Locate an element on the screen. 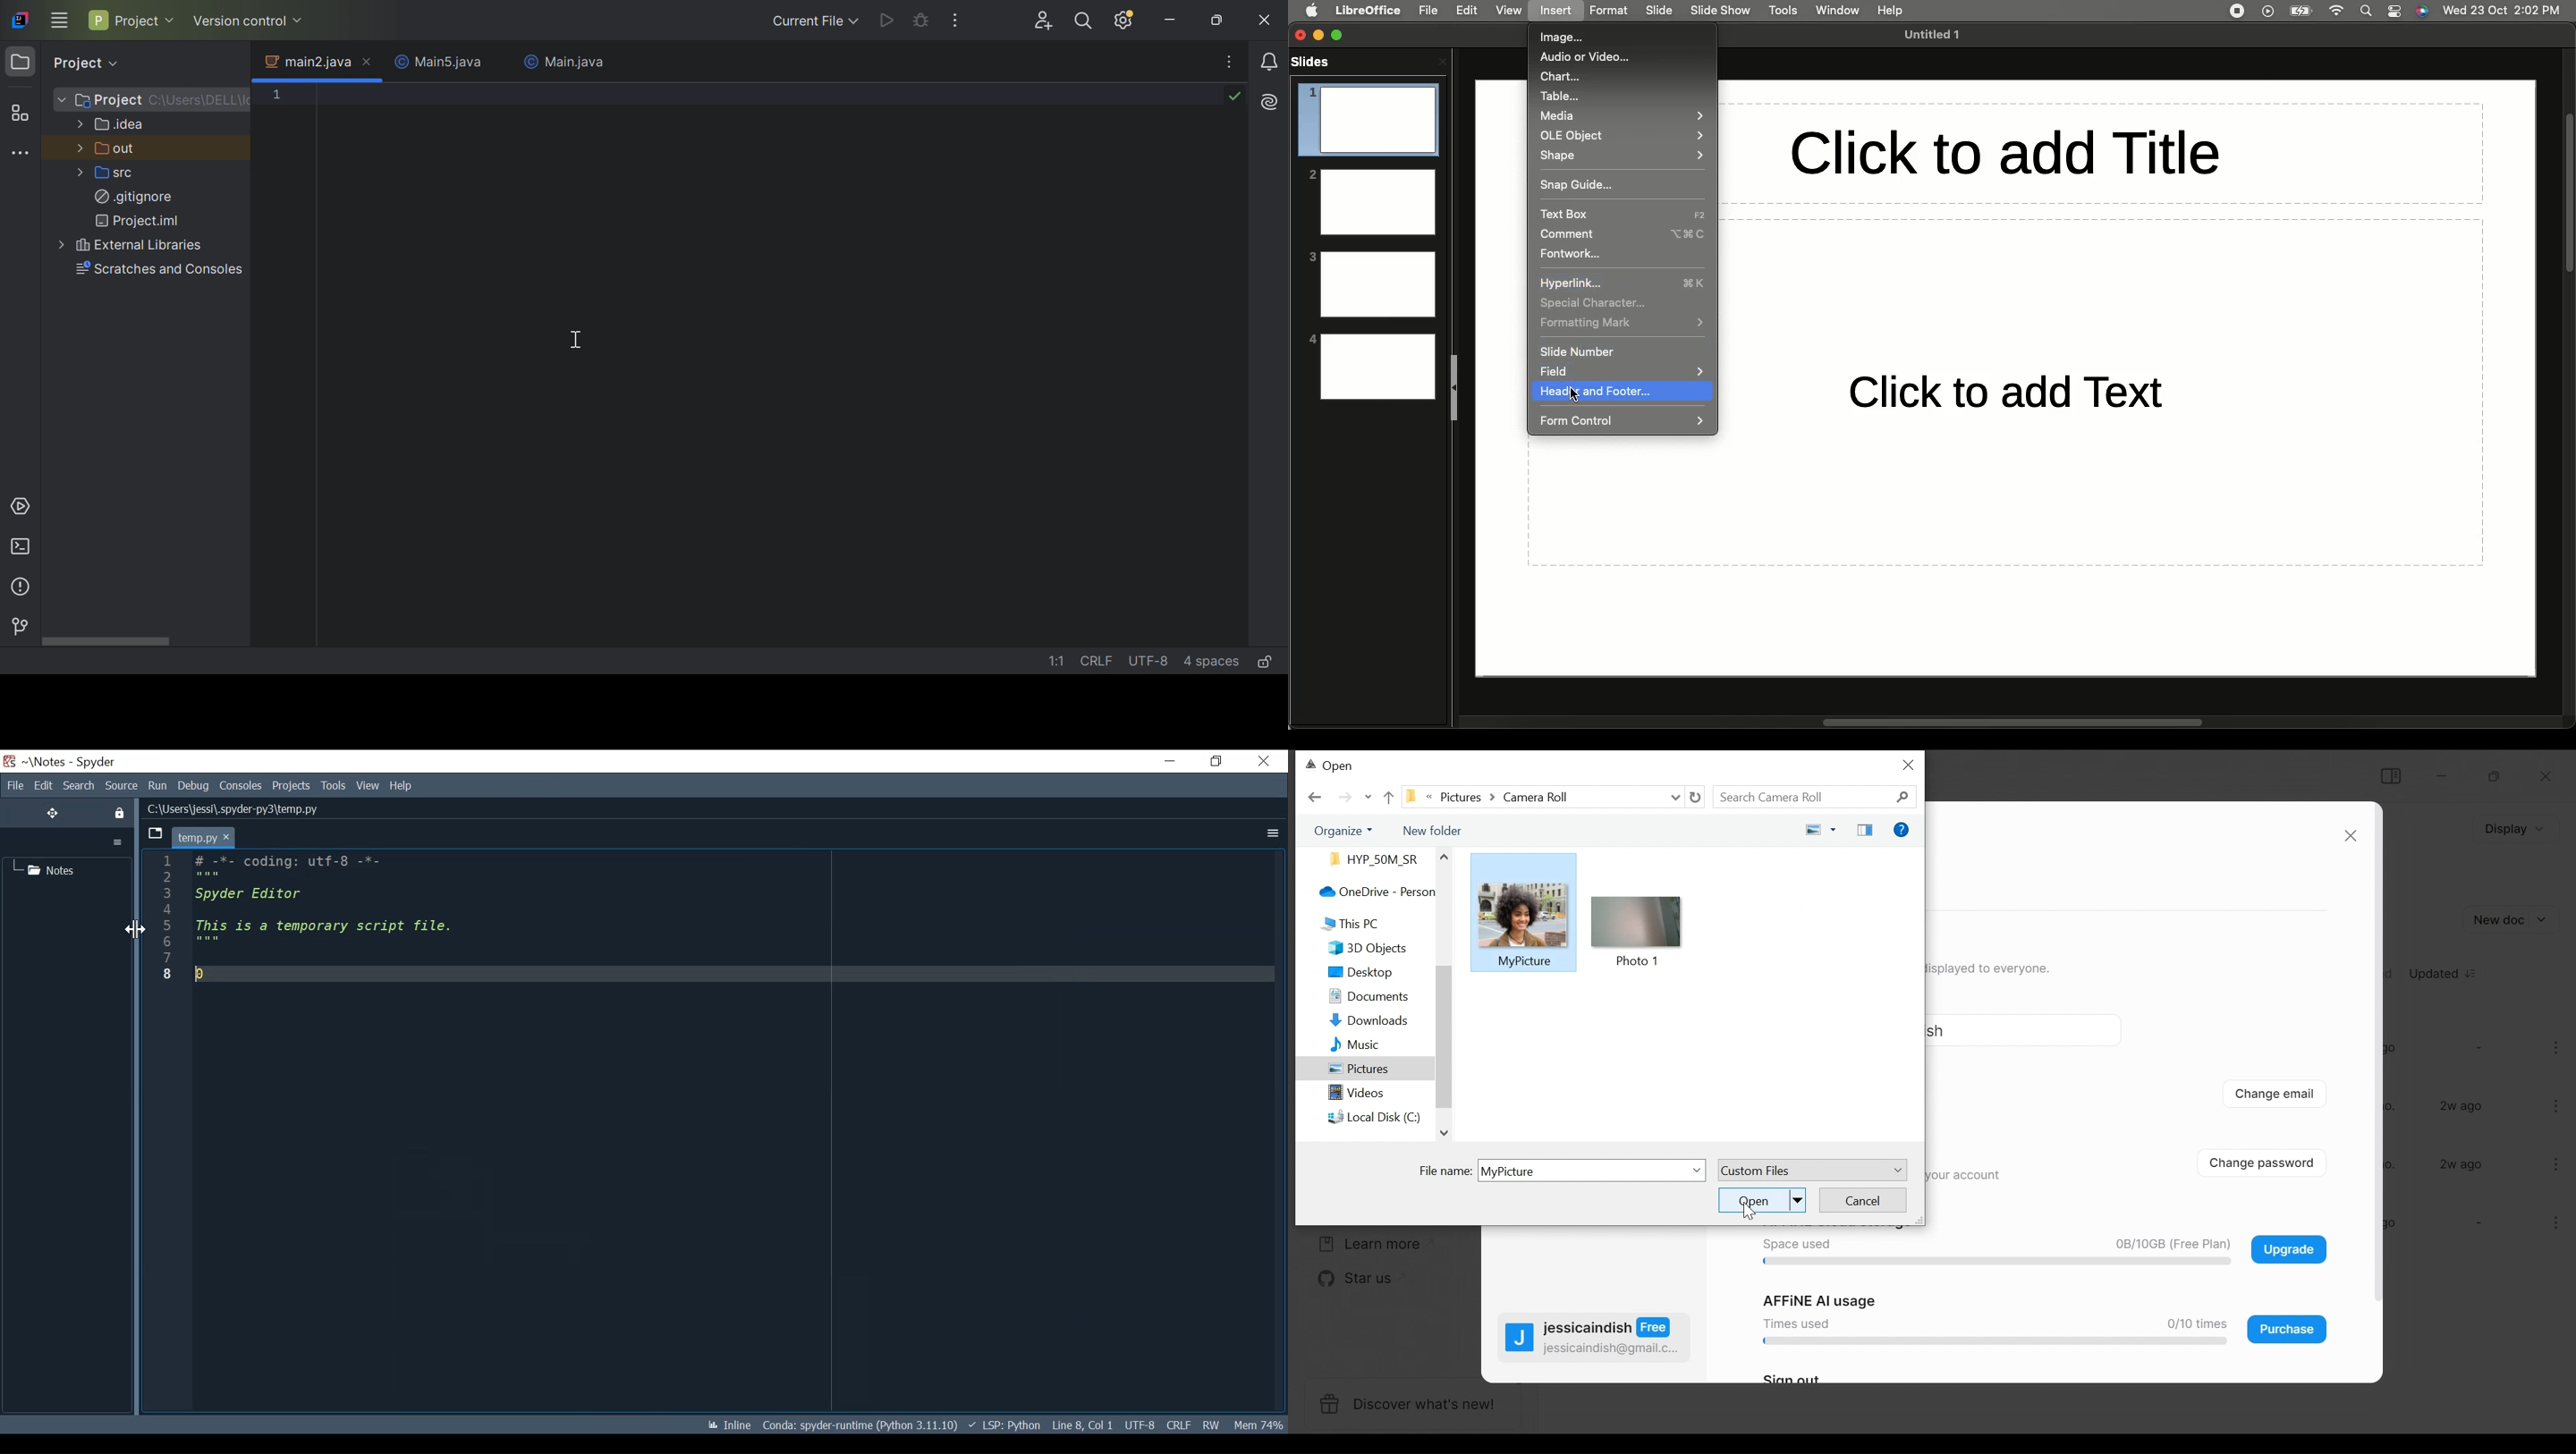  Lock is located at coordinates (119, 812).